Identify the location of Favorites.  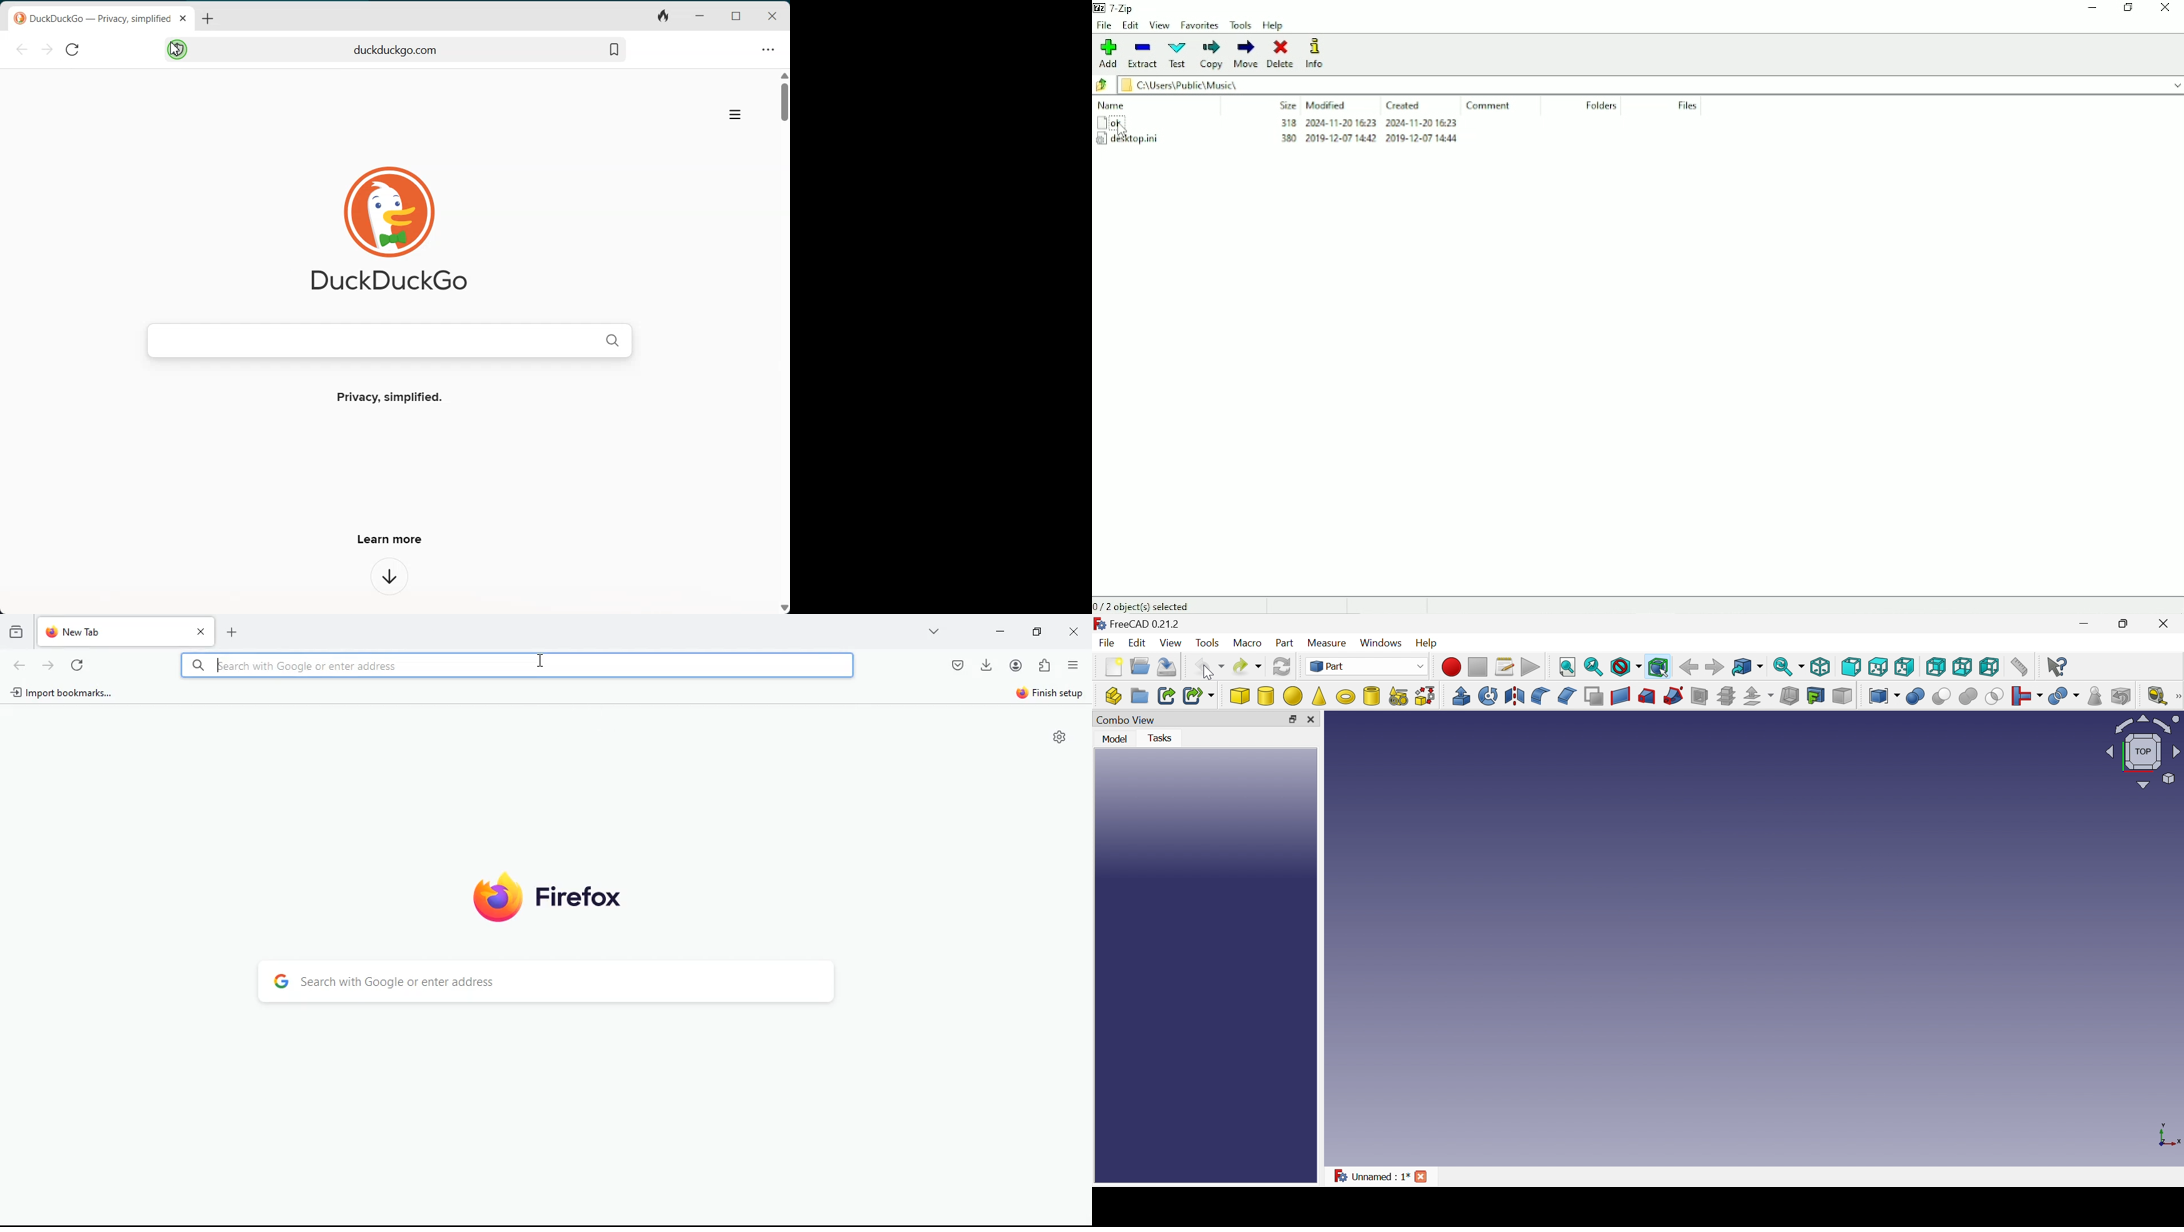
(1200, 24).